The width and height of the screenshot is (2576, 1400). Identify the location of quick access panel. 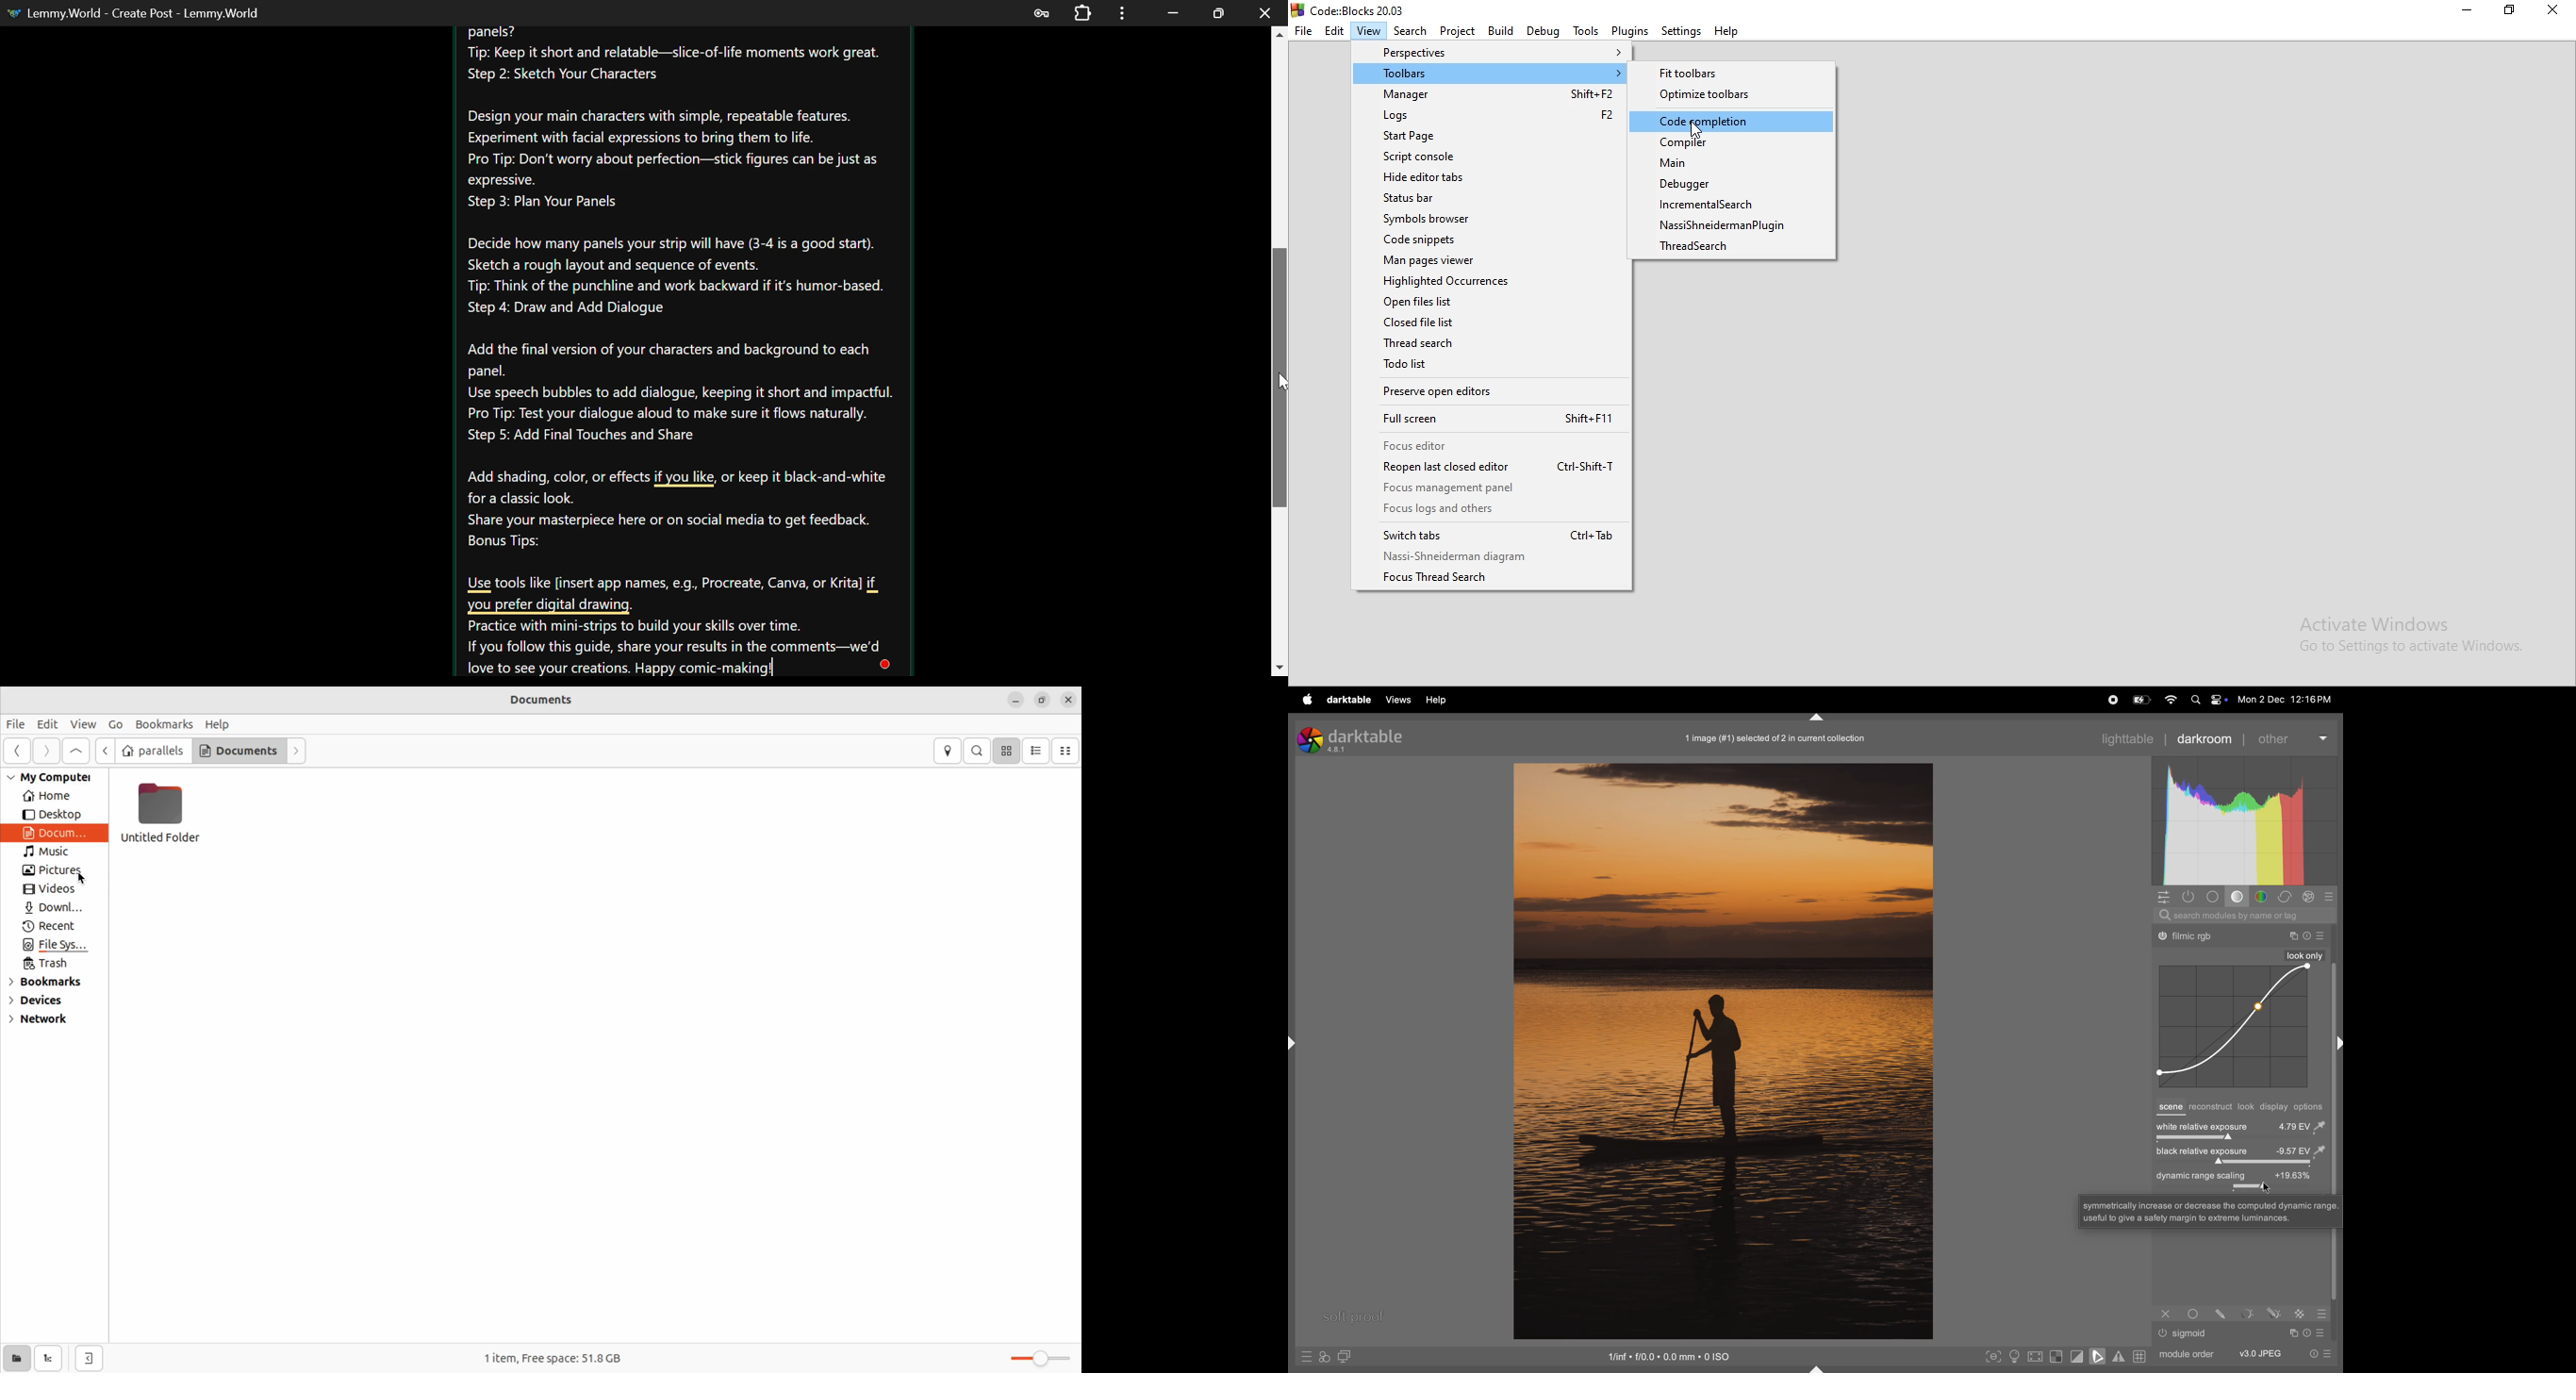
(2162, 897).